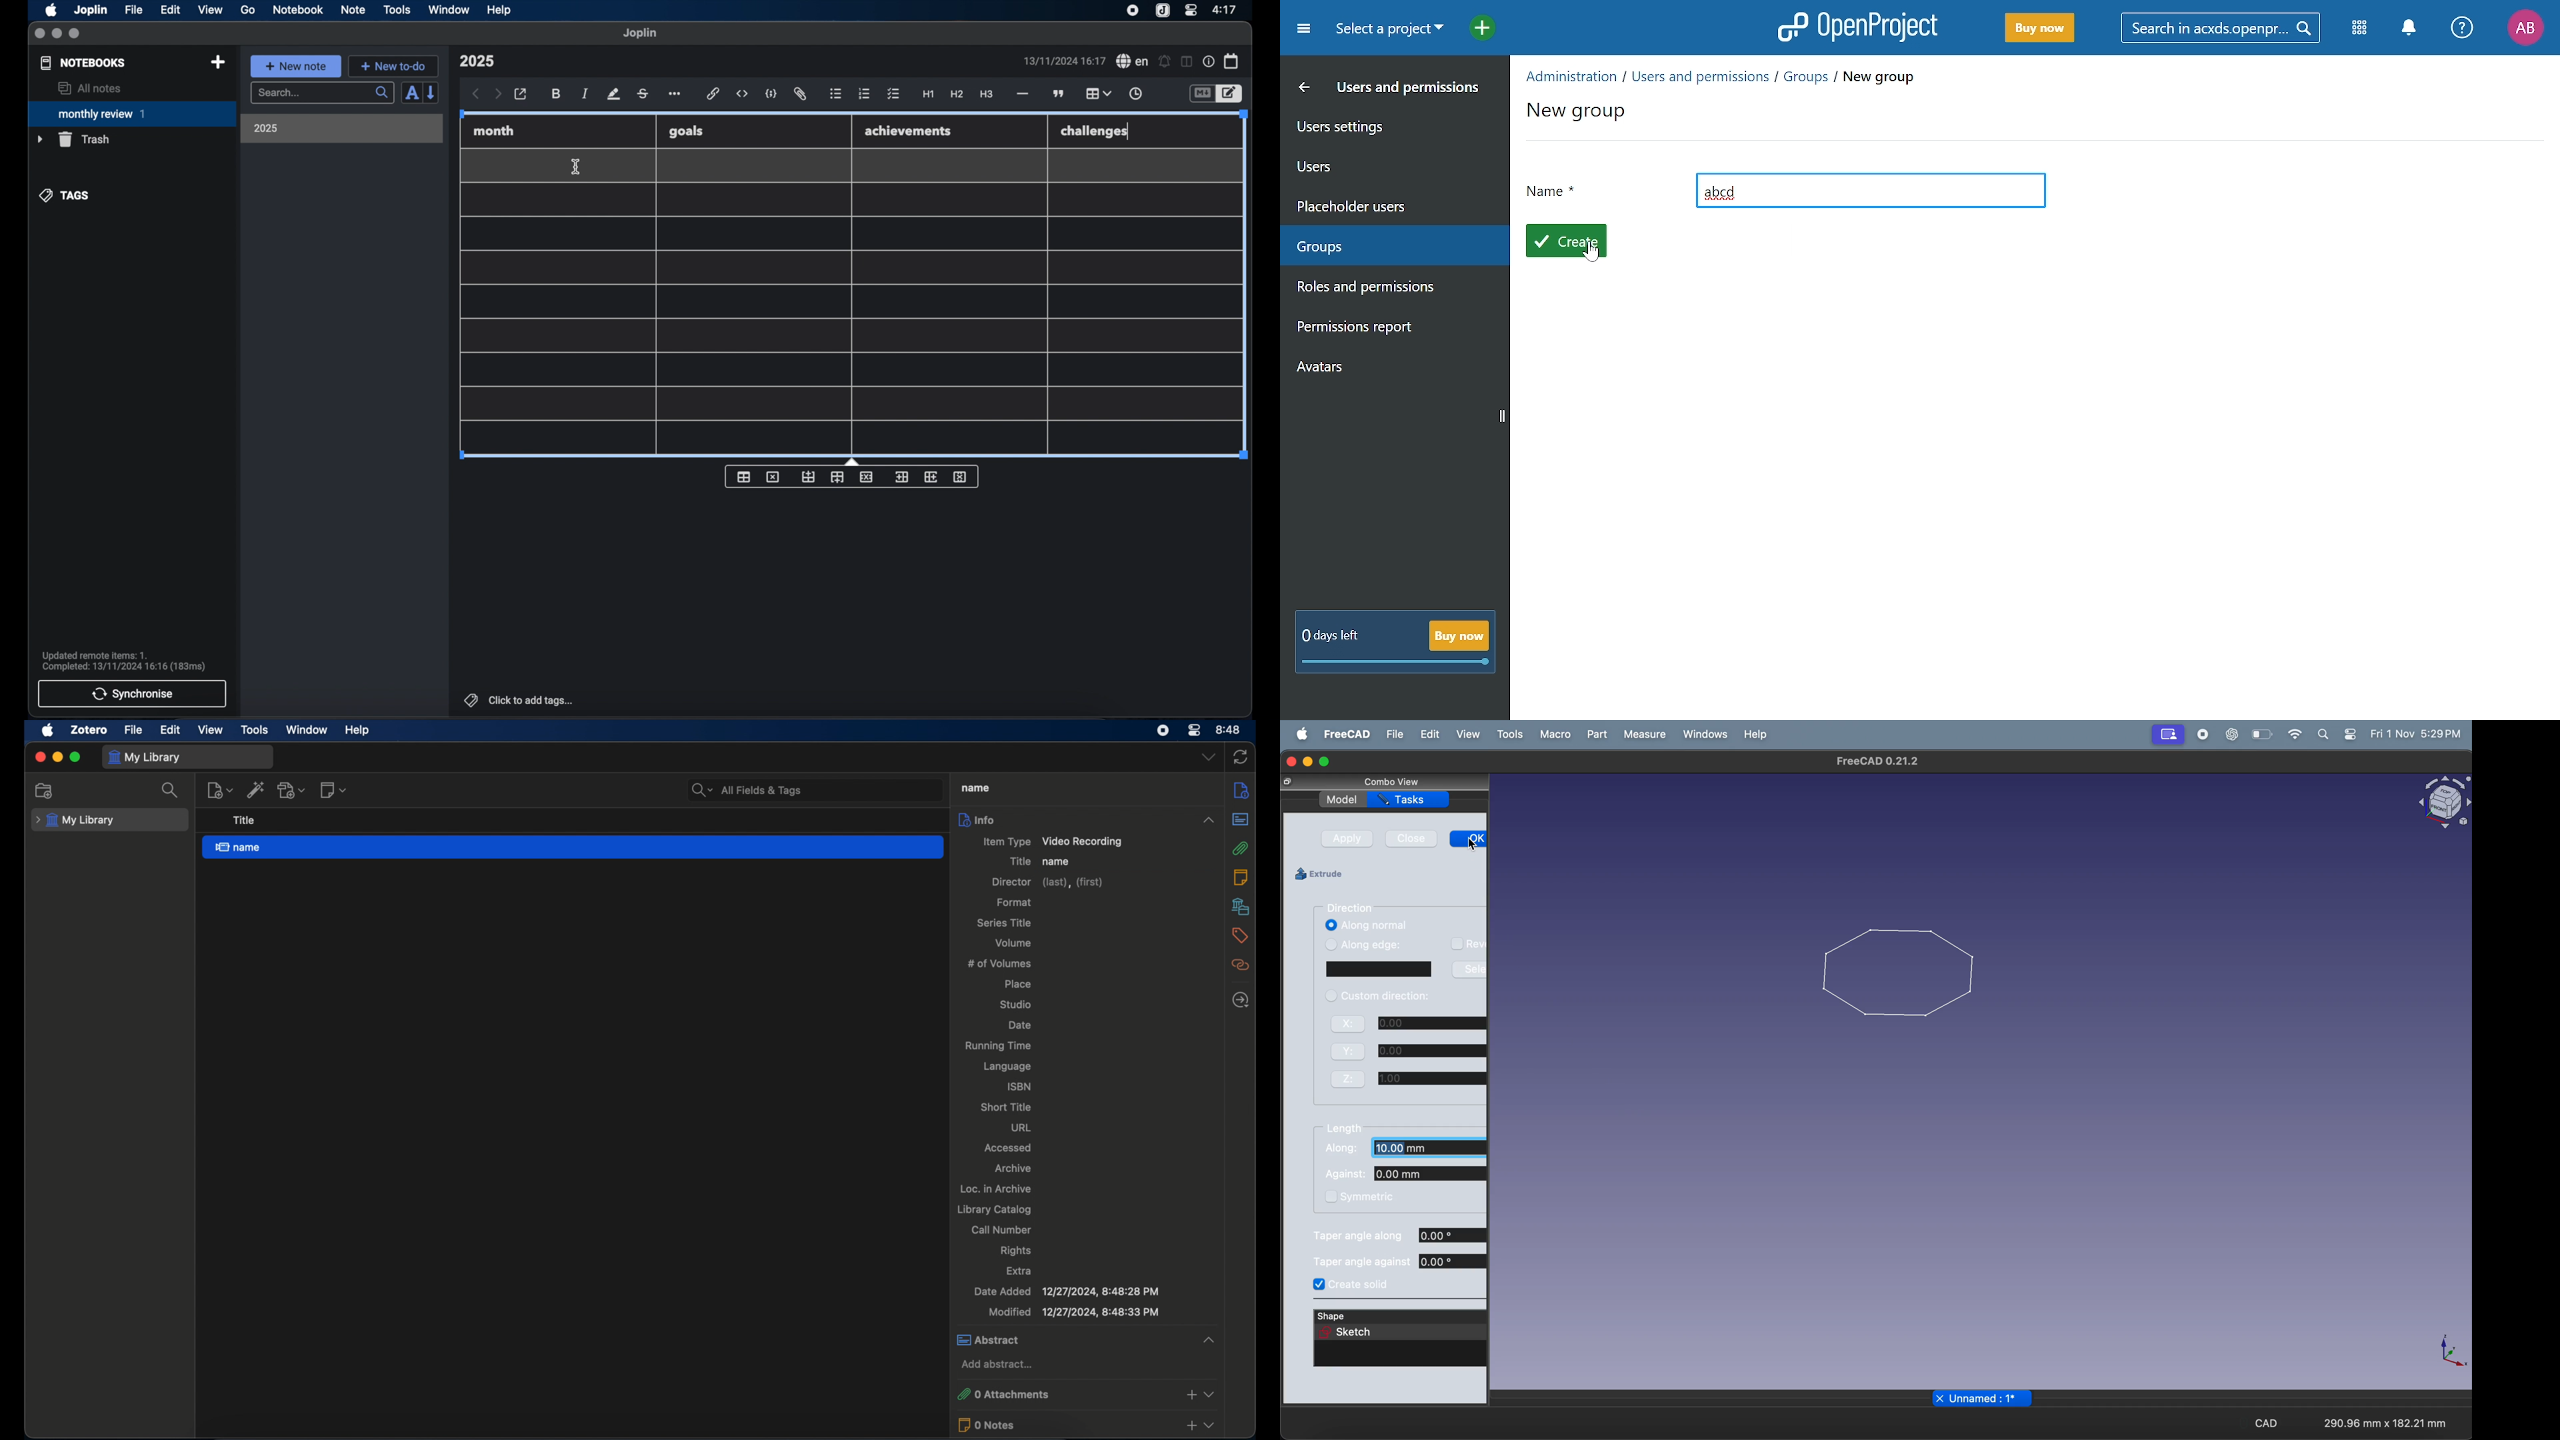 This screenshot has height=1456, width=2576. Describe the element at coordinates (39, 34) in the screenshot. I see `close` at that location.